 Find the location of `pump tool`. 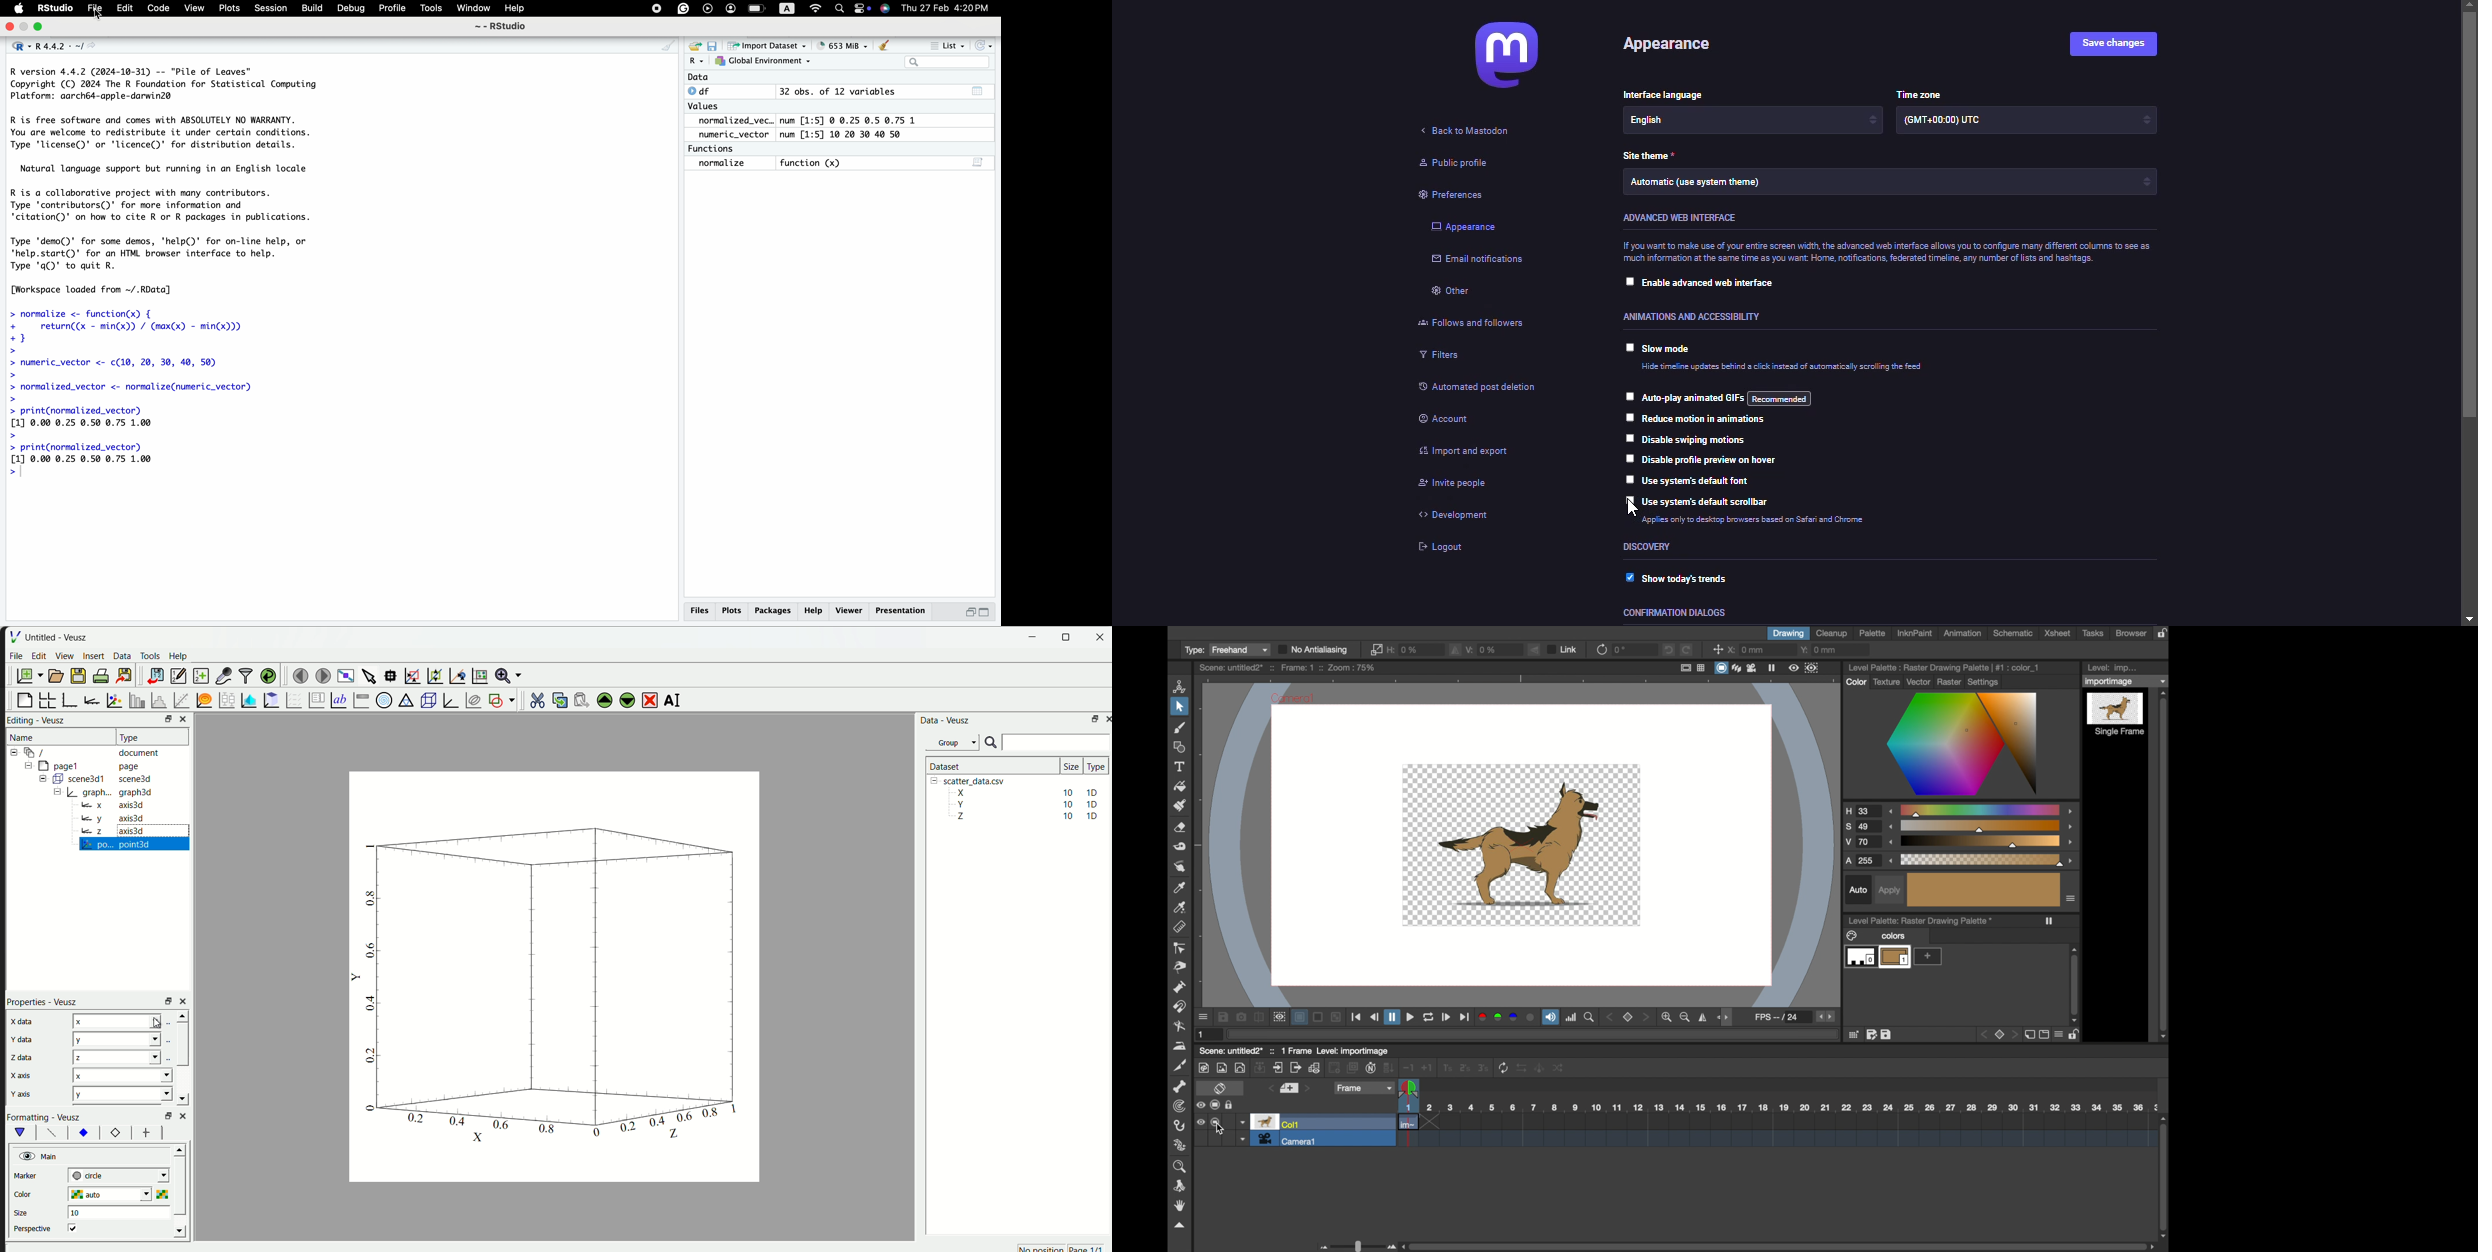

pump tool is located at coordinates (1179, 988).